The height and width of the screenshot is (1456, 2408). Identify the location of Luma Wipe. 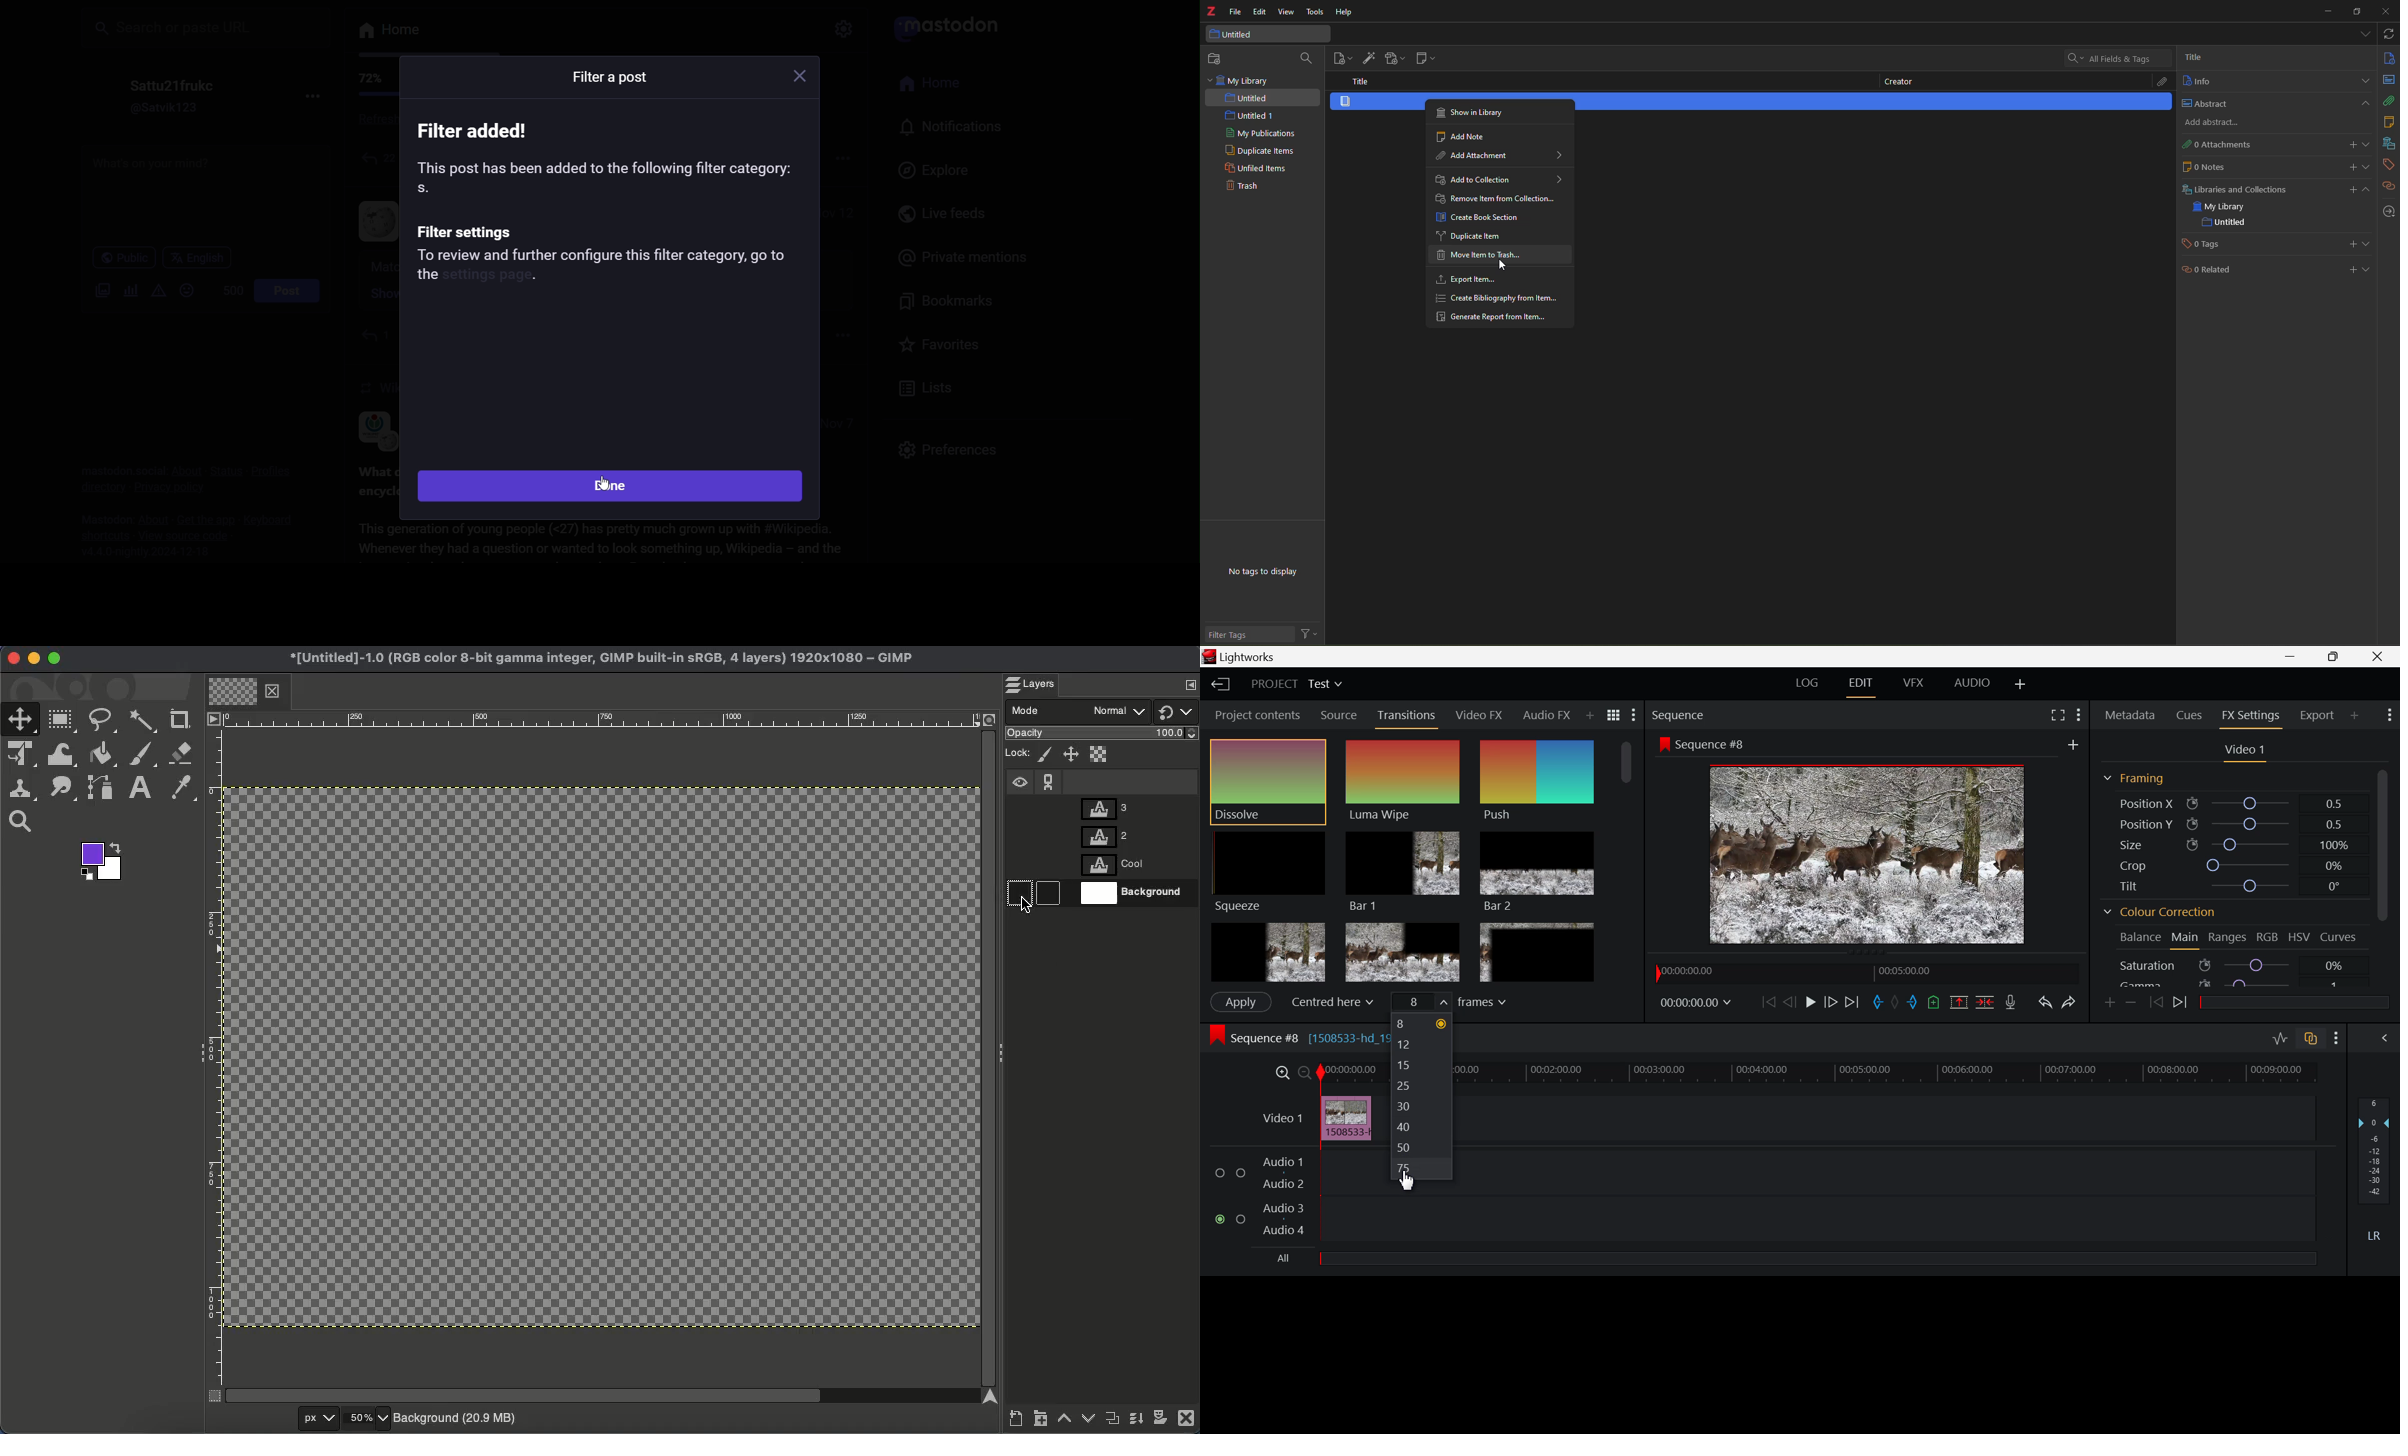
(1402, 779).